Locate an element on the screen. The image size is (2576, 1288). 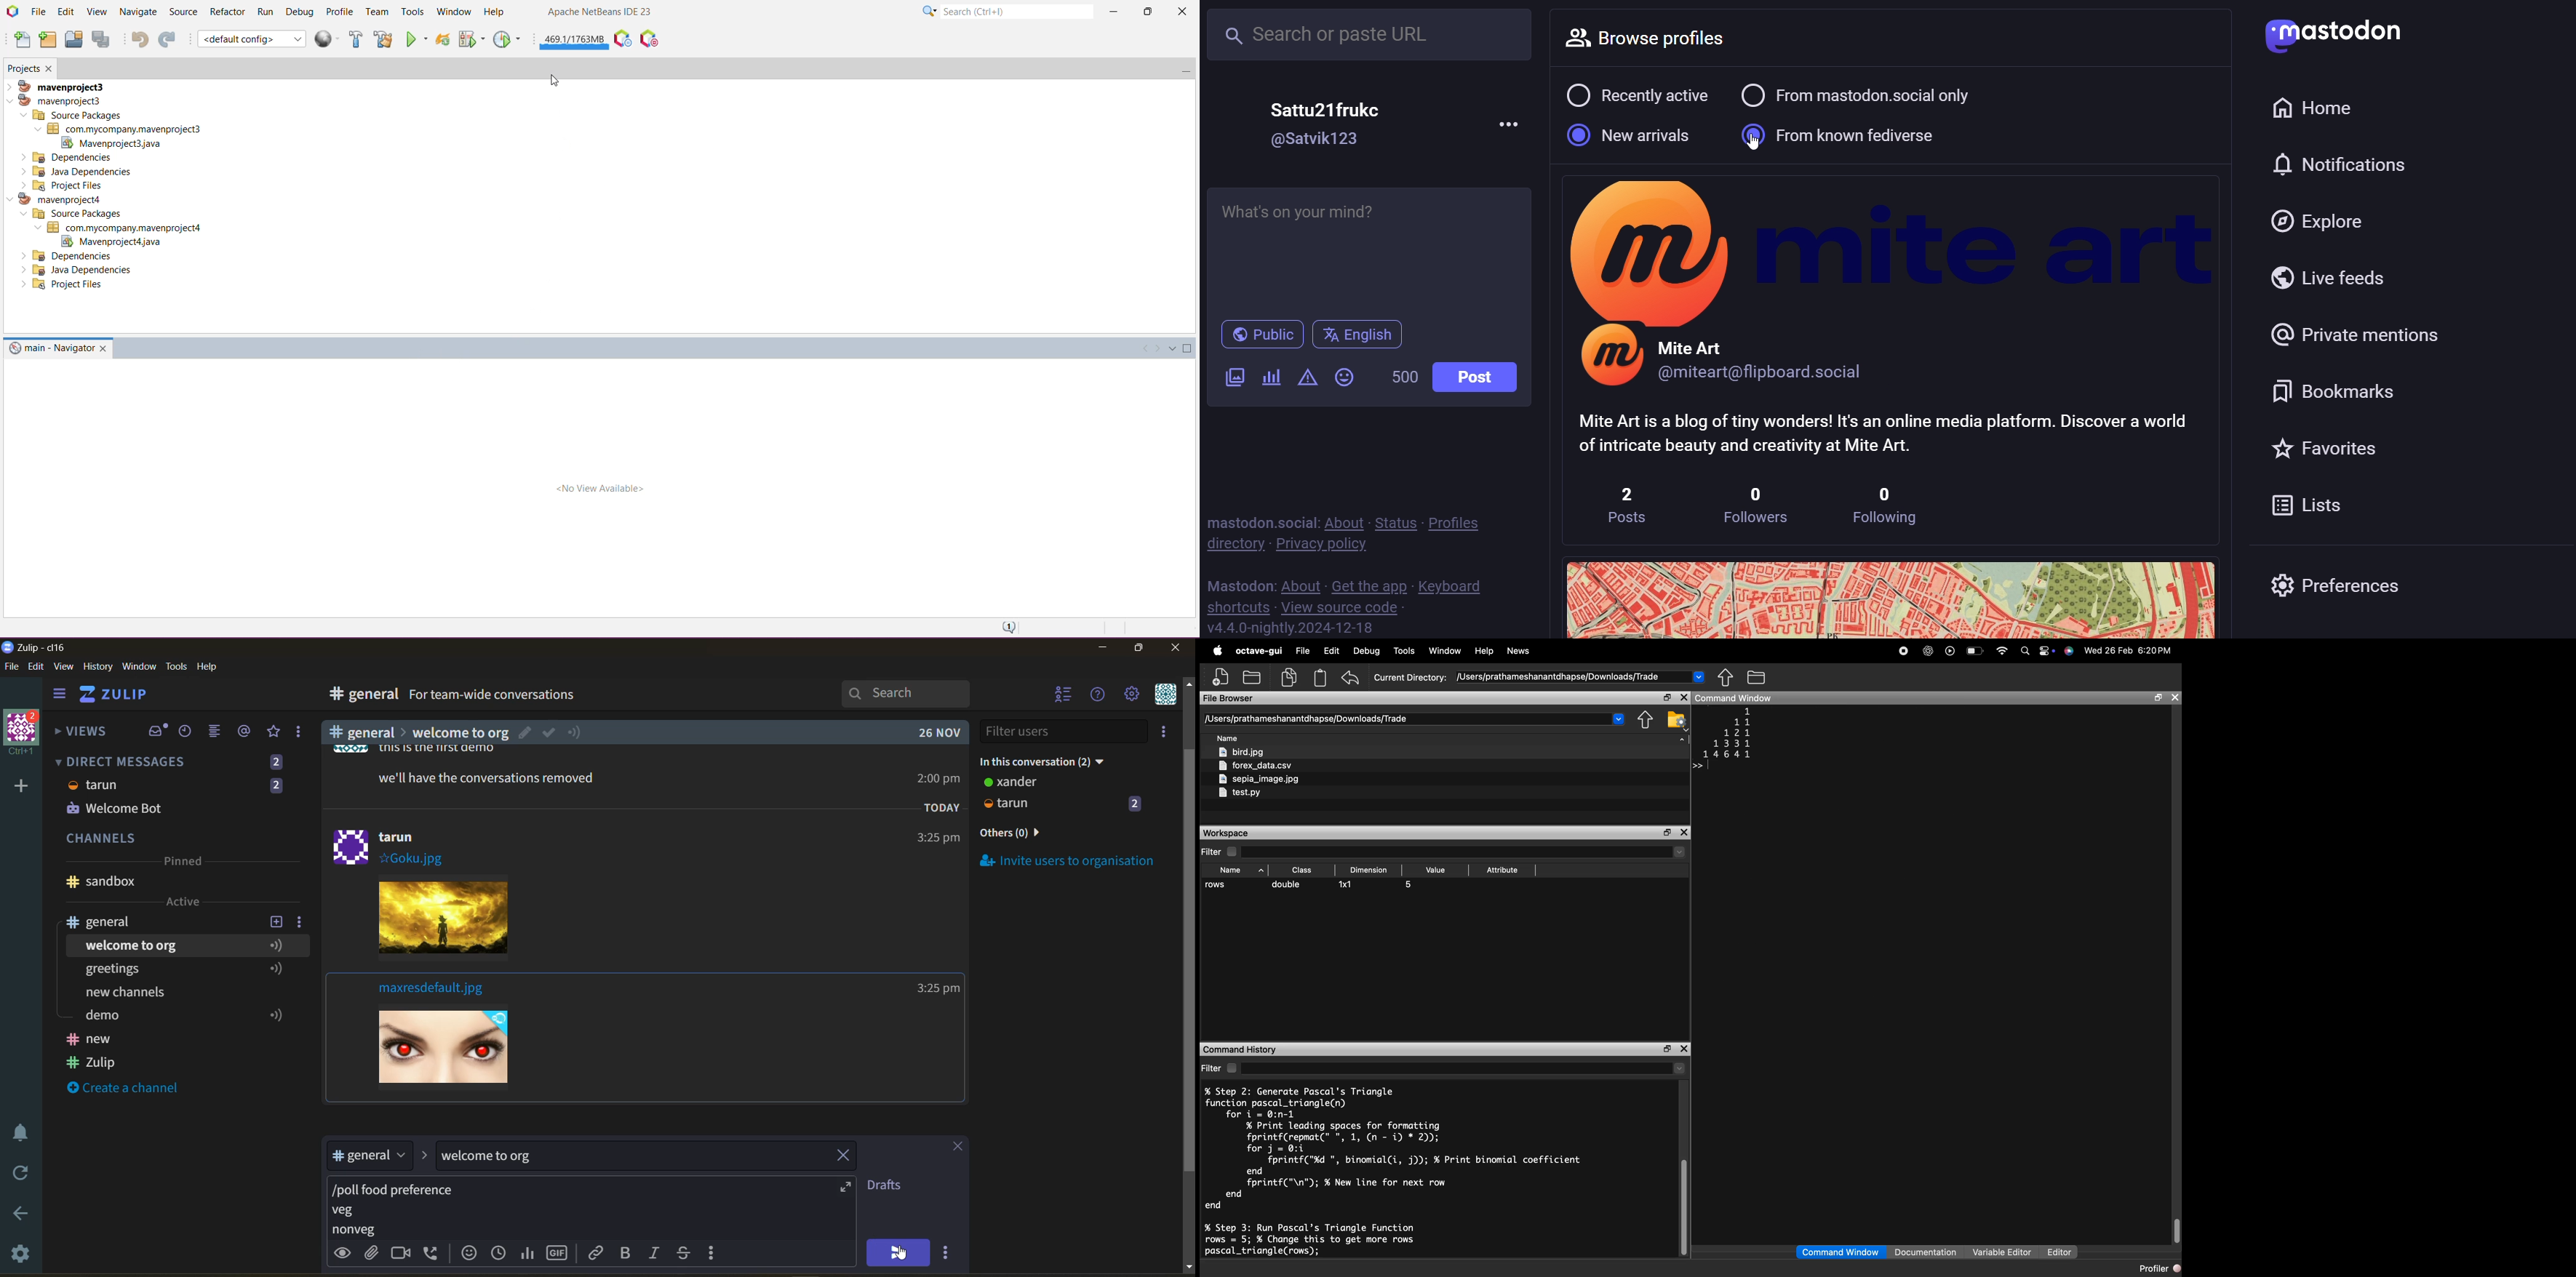
explore is located at coordinates (2328, 217).